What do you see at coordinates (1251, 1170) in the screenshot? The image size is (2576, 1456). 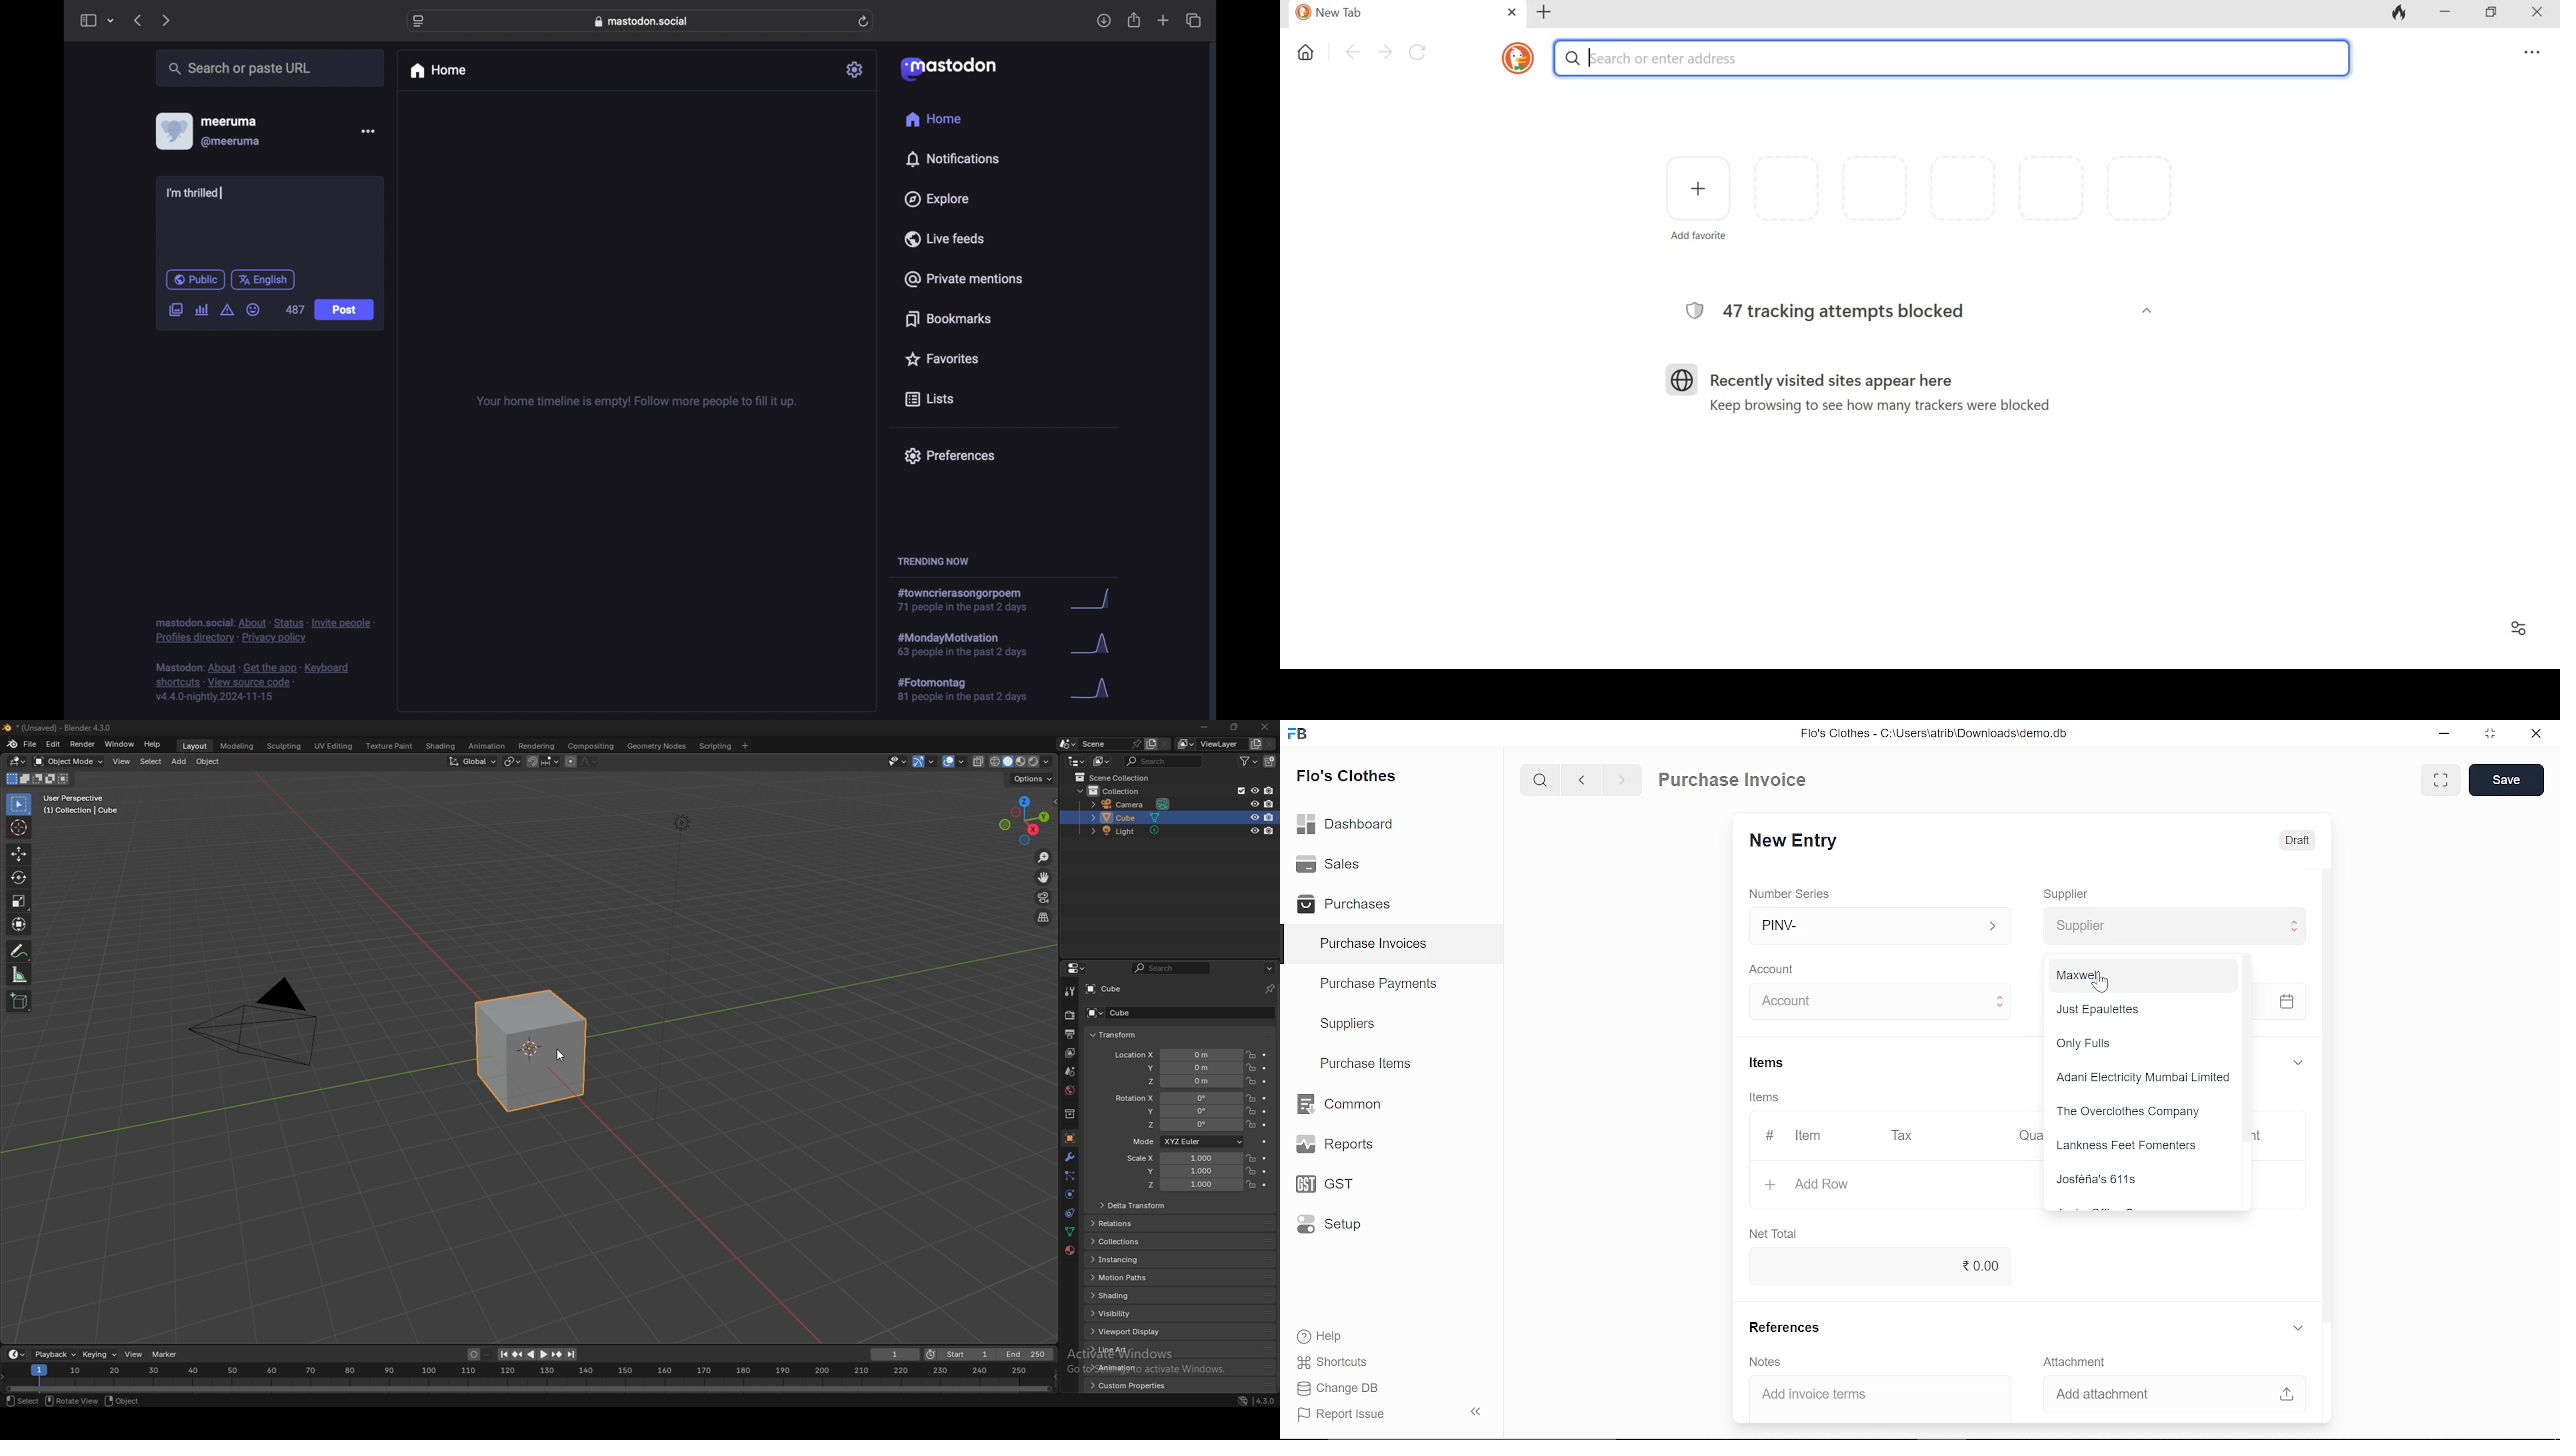 I see `lock location` at bounding box center [1251, 1170].